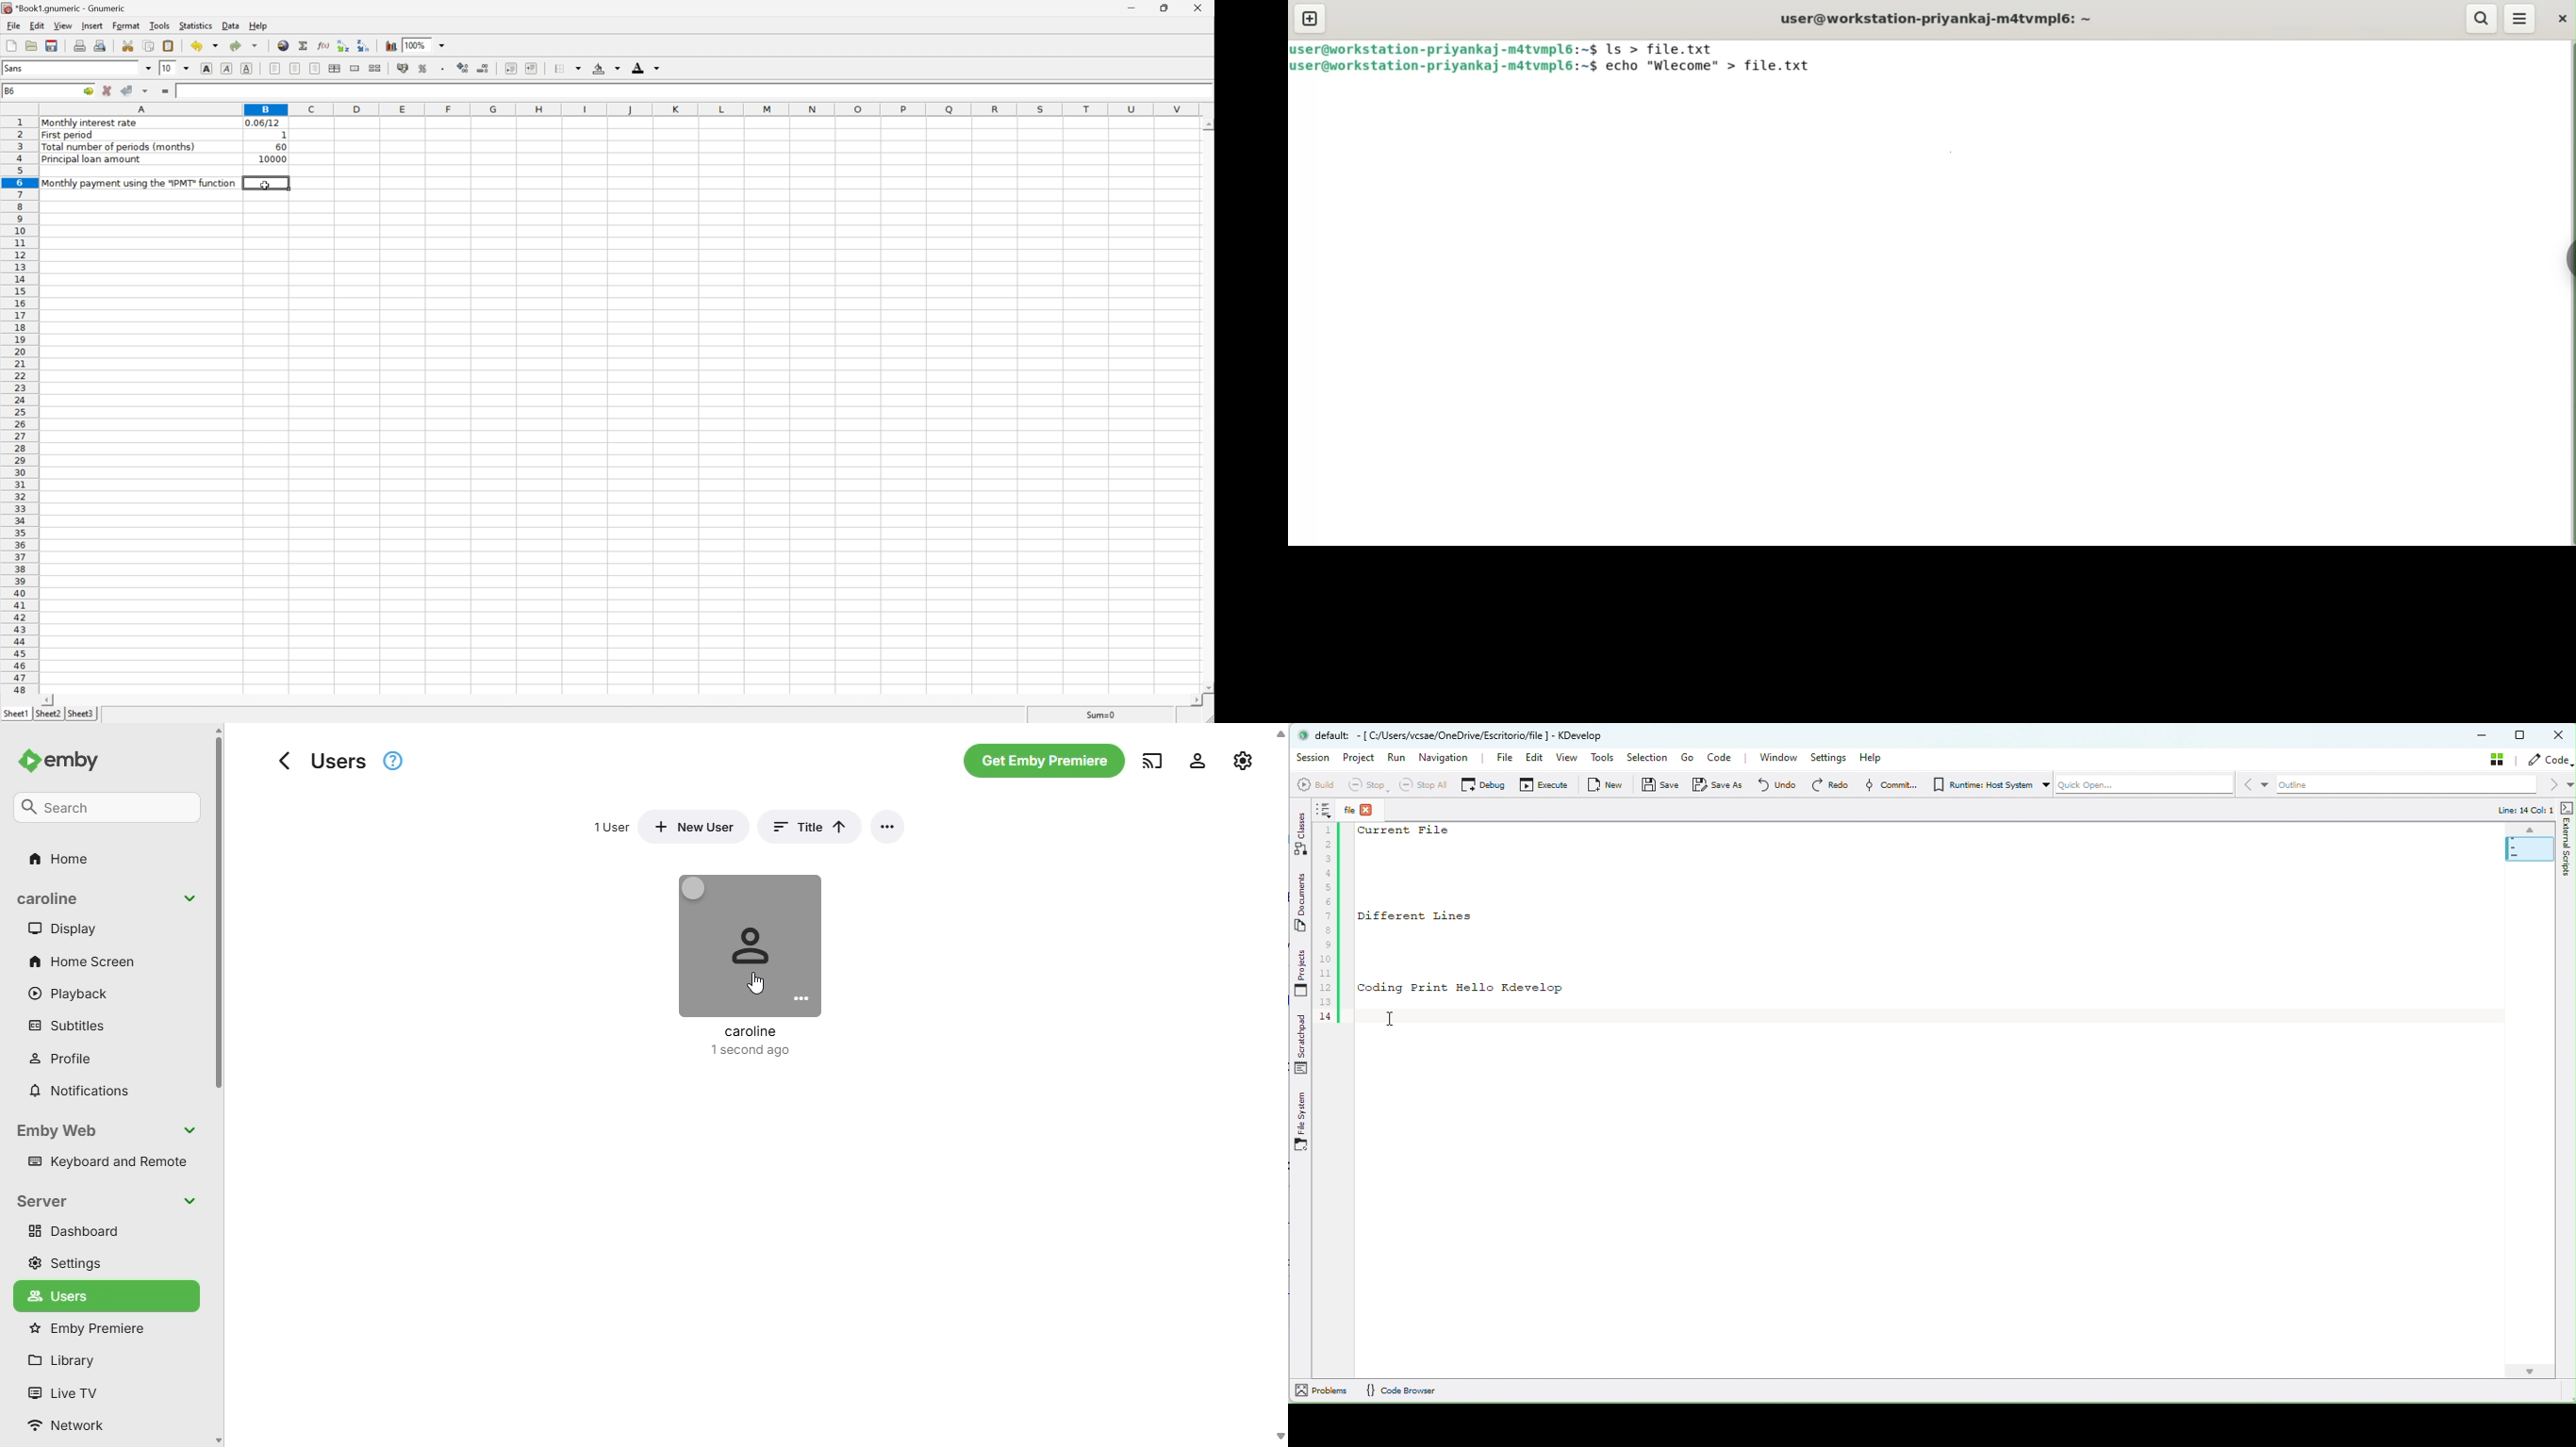  I want to click on Scroll Right, so click(1194, 702).